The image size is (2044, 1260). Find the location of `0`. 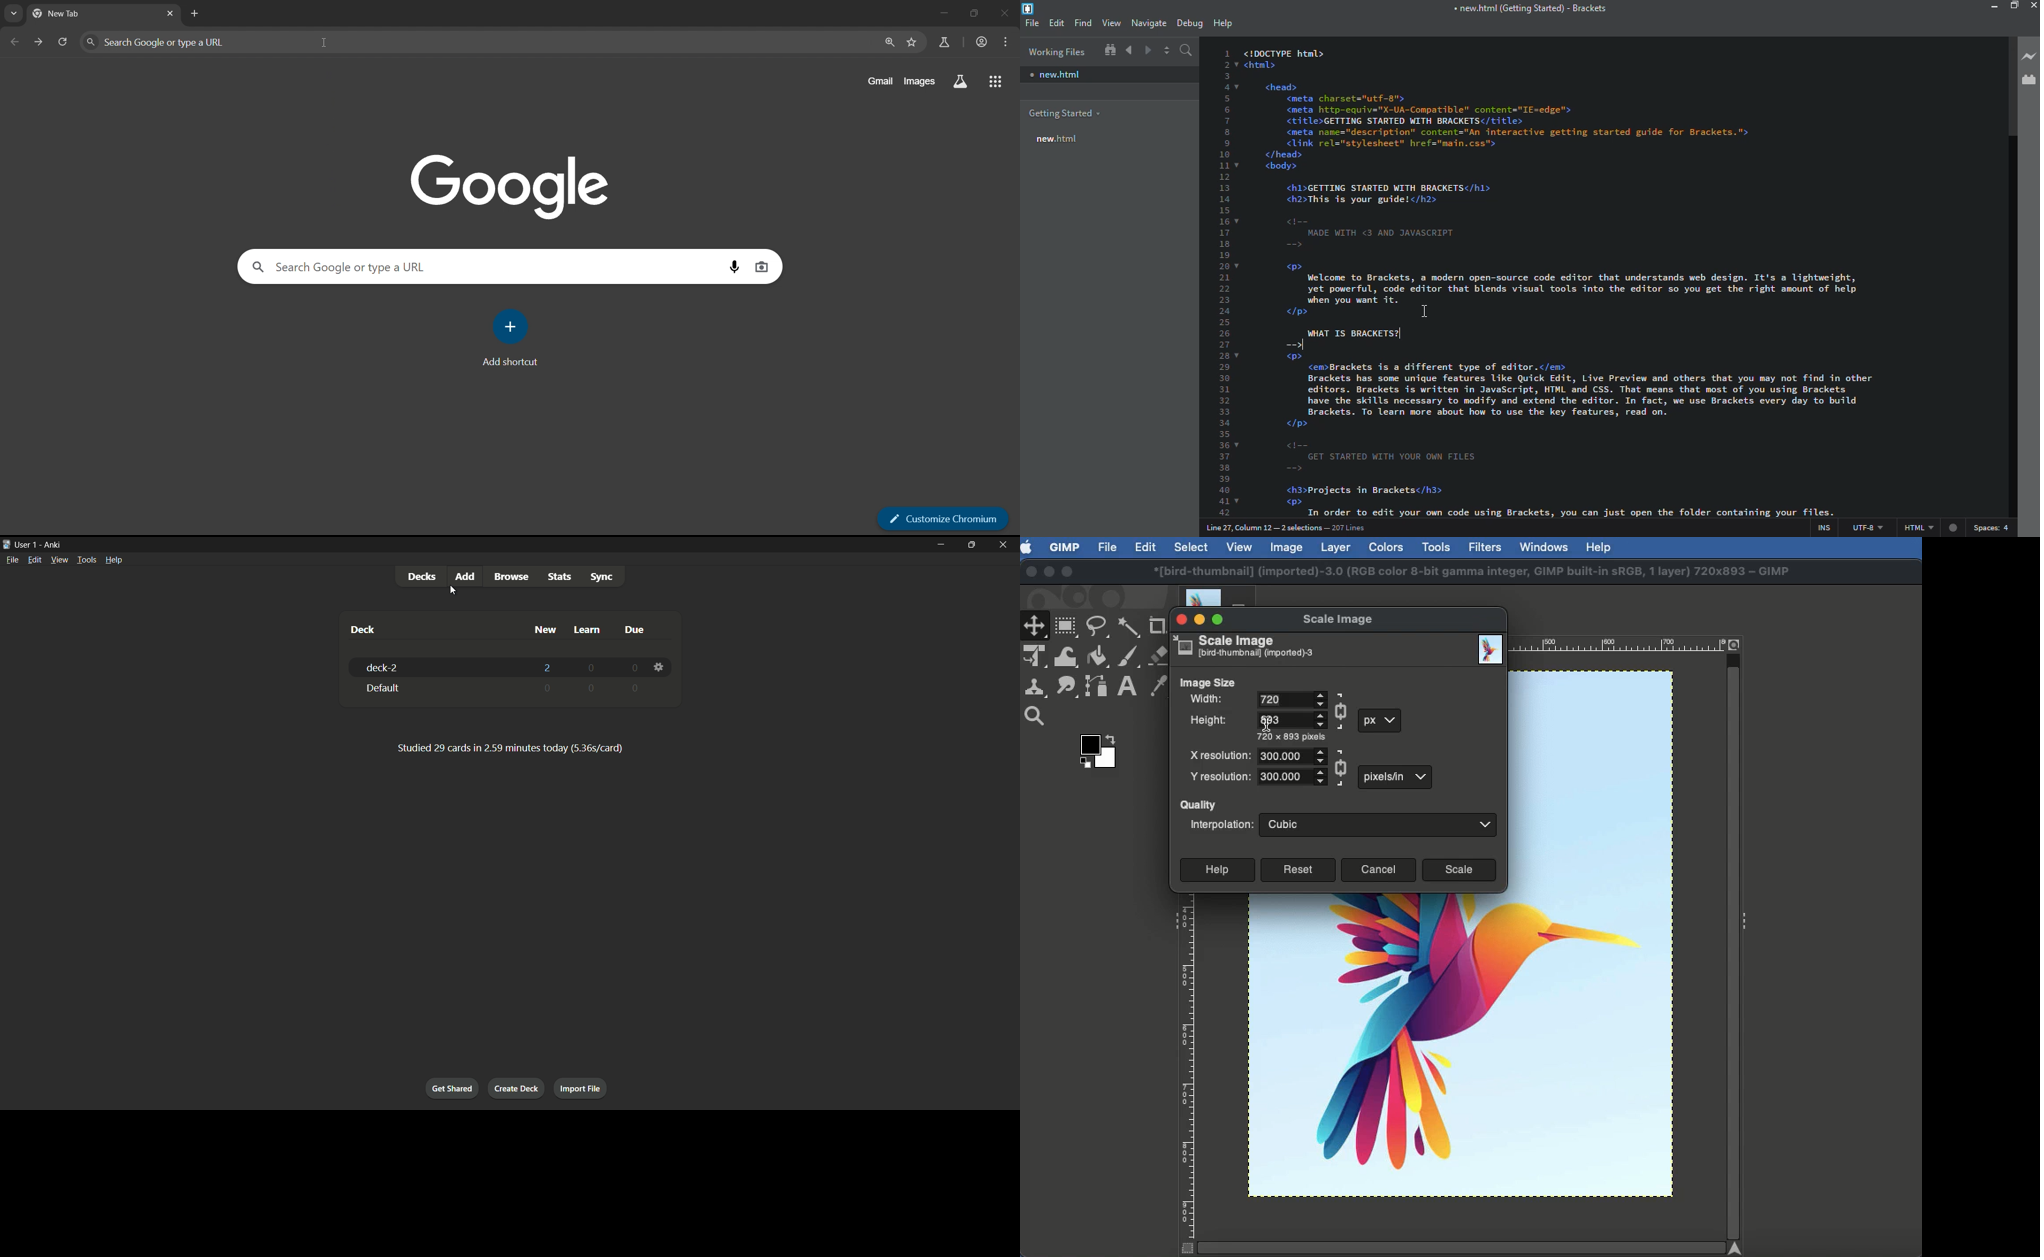

0 is located at coordinates (633, 668).